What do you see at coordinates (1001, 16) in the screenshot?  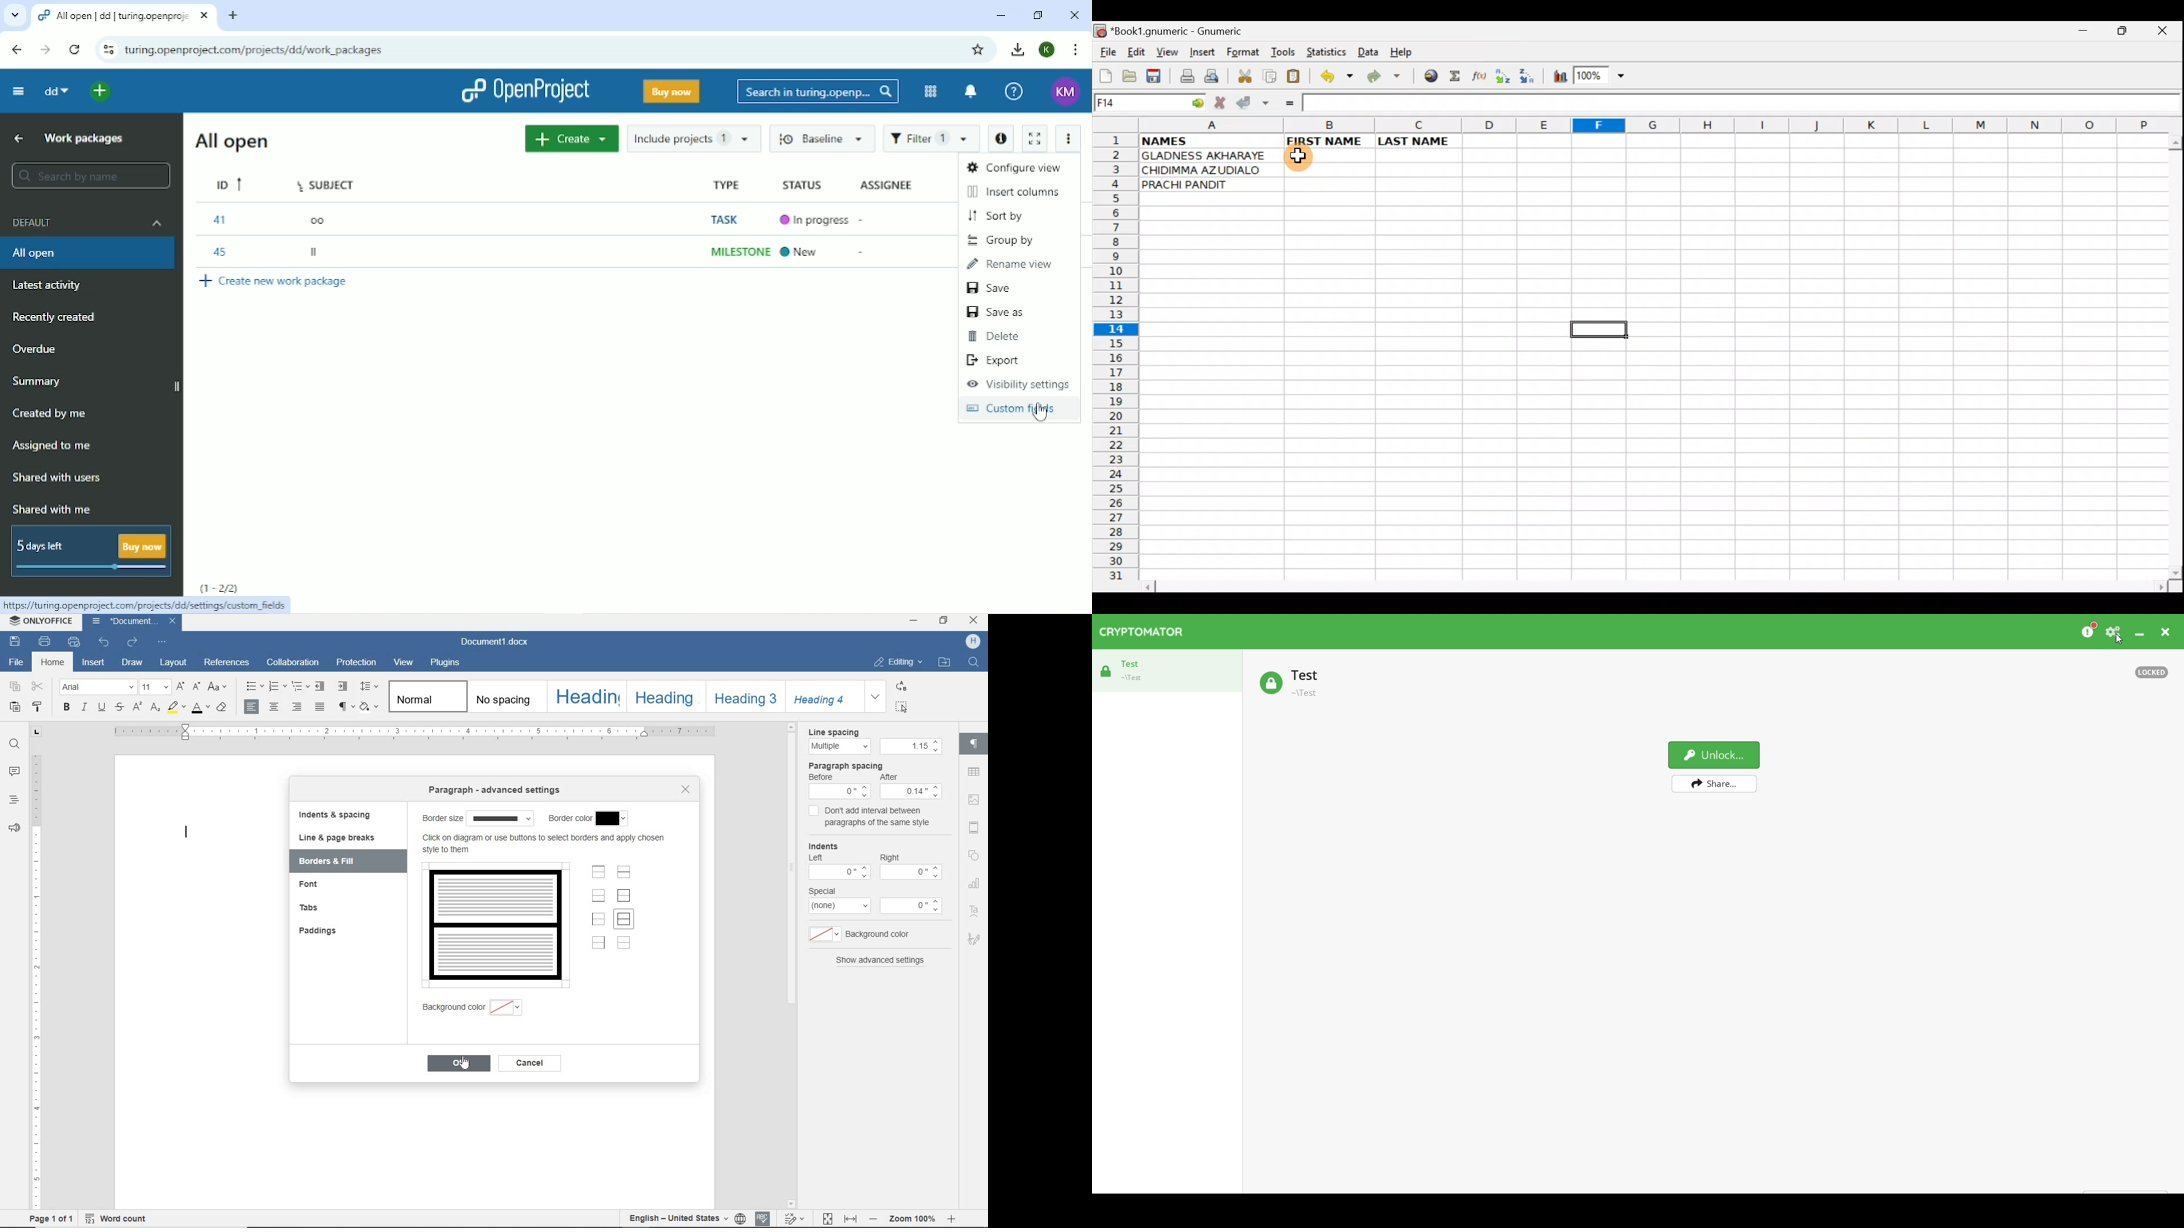 I see `Minimize` at bounding box center [1001, 16].